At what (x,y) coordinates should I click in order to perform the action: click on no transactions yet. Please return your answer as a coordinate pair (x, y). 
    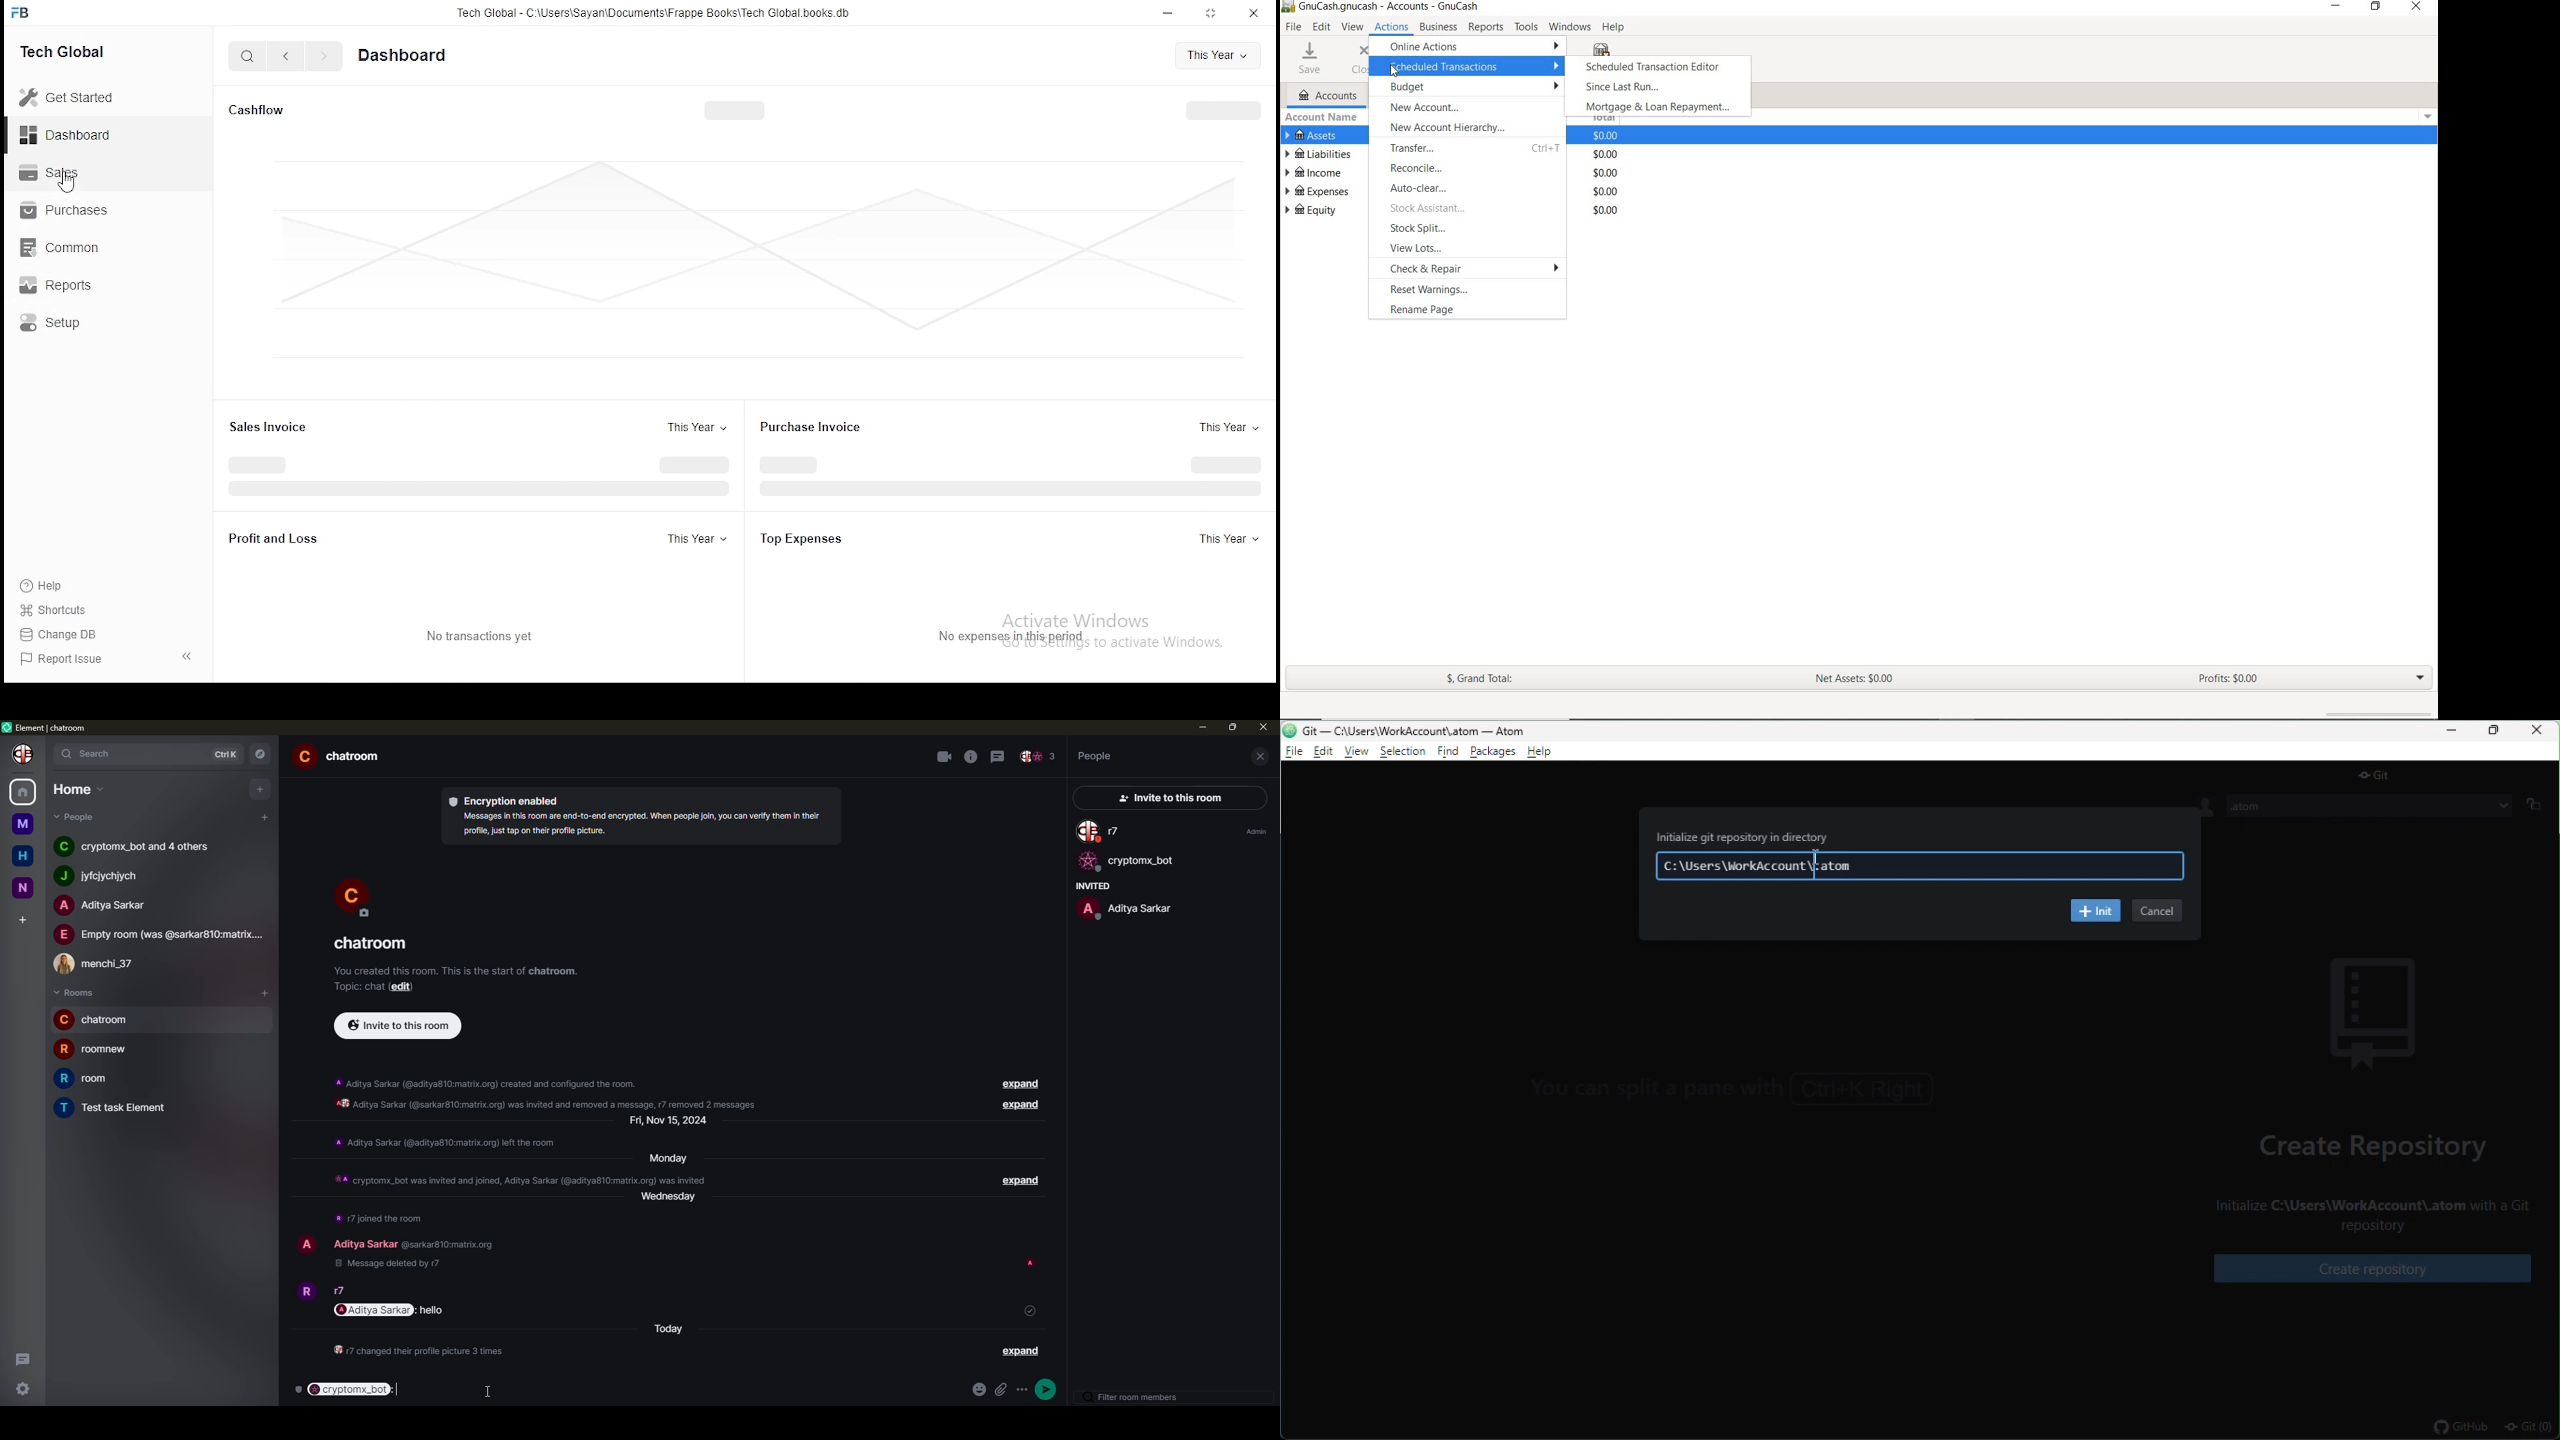
    Looking at the image, I should click on (477, 636).